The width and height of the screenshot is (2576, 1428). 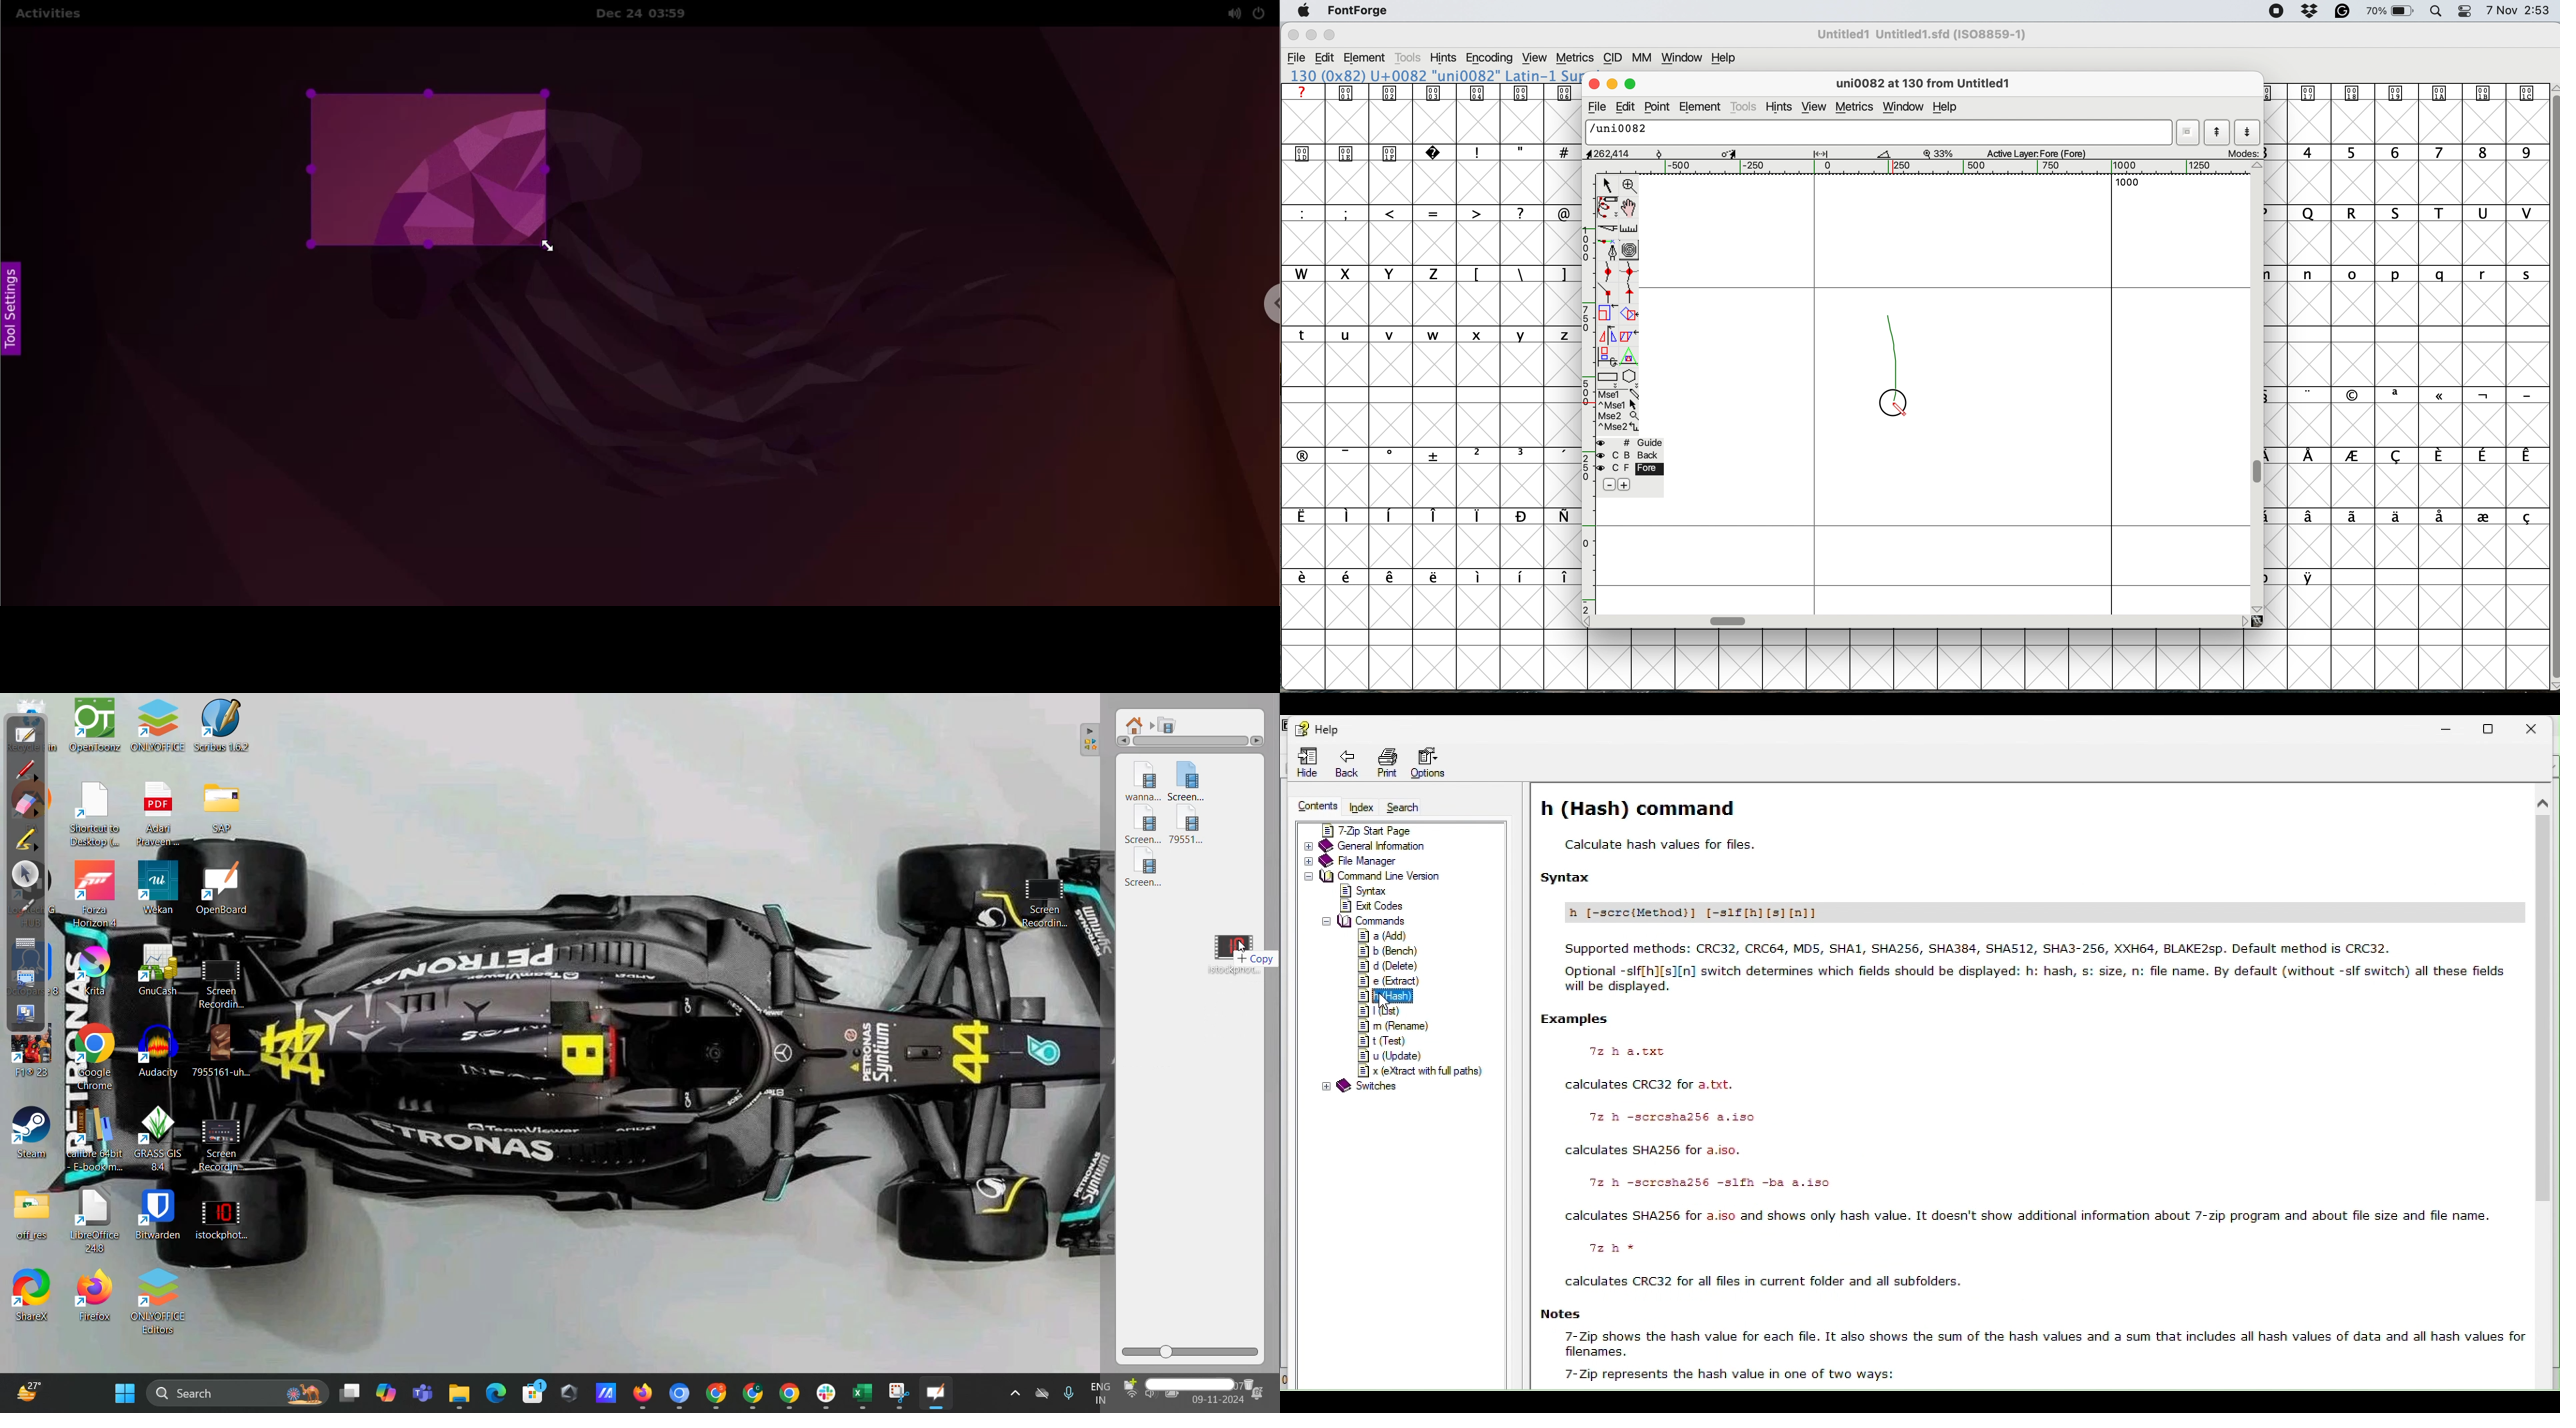 What do you see at coordinates (163, 1218) in the screenshot?
I see `Bitwarden` at bounding box center [163, 1218].